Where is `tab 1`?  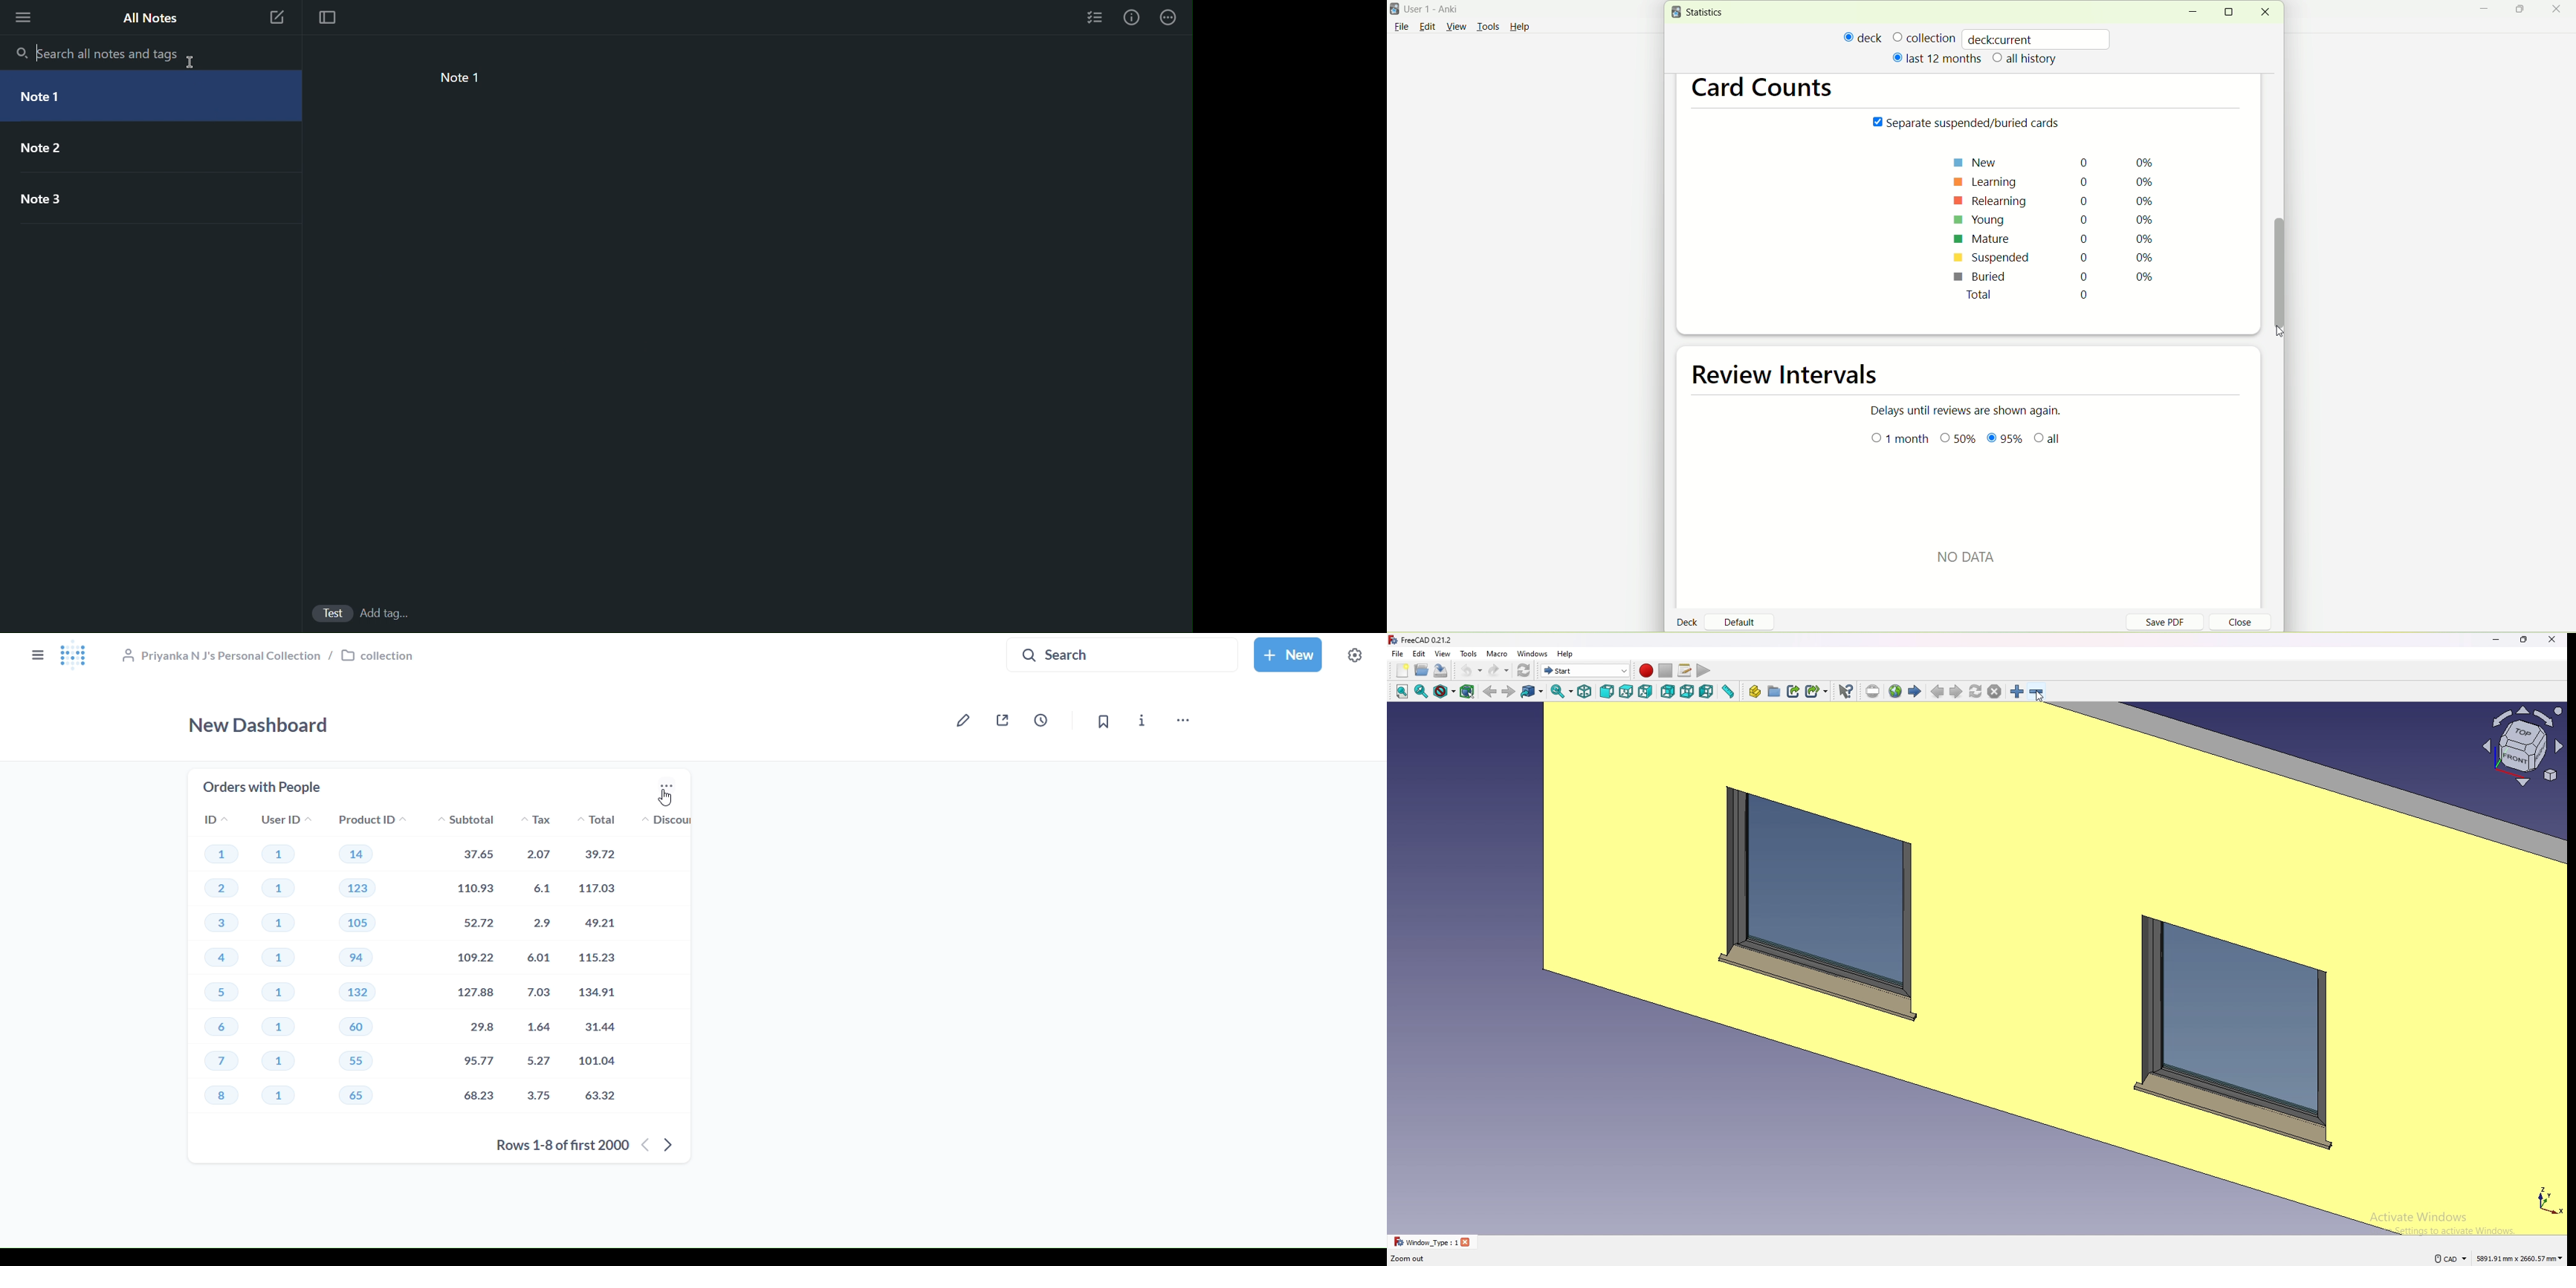
tab 1 is located at coordinates (1432, 1242).